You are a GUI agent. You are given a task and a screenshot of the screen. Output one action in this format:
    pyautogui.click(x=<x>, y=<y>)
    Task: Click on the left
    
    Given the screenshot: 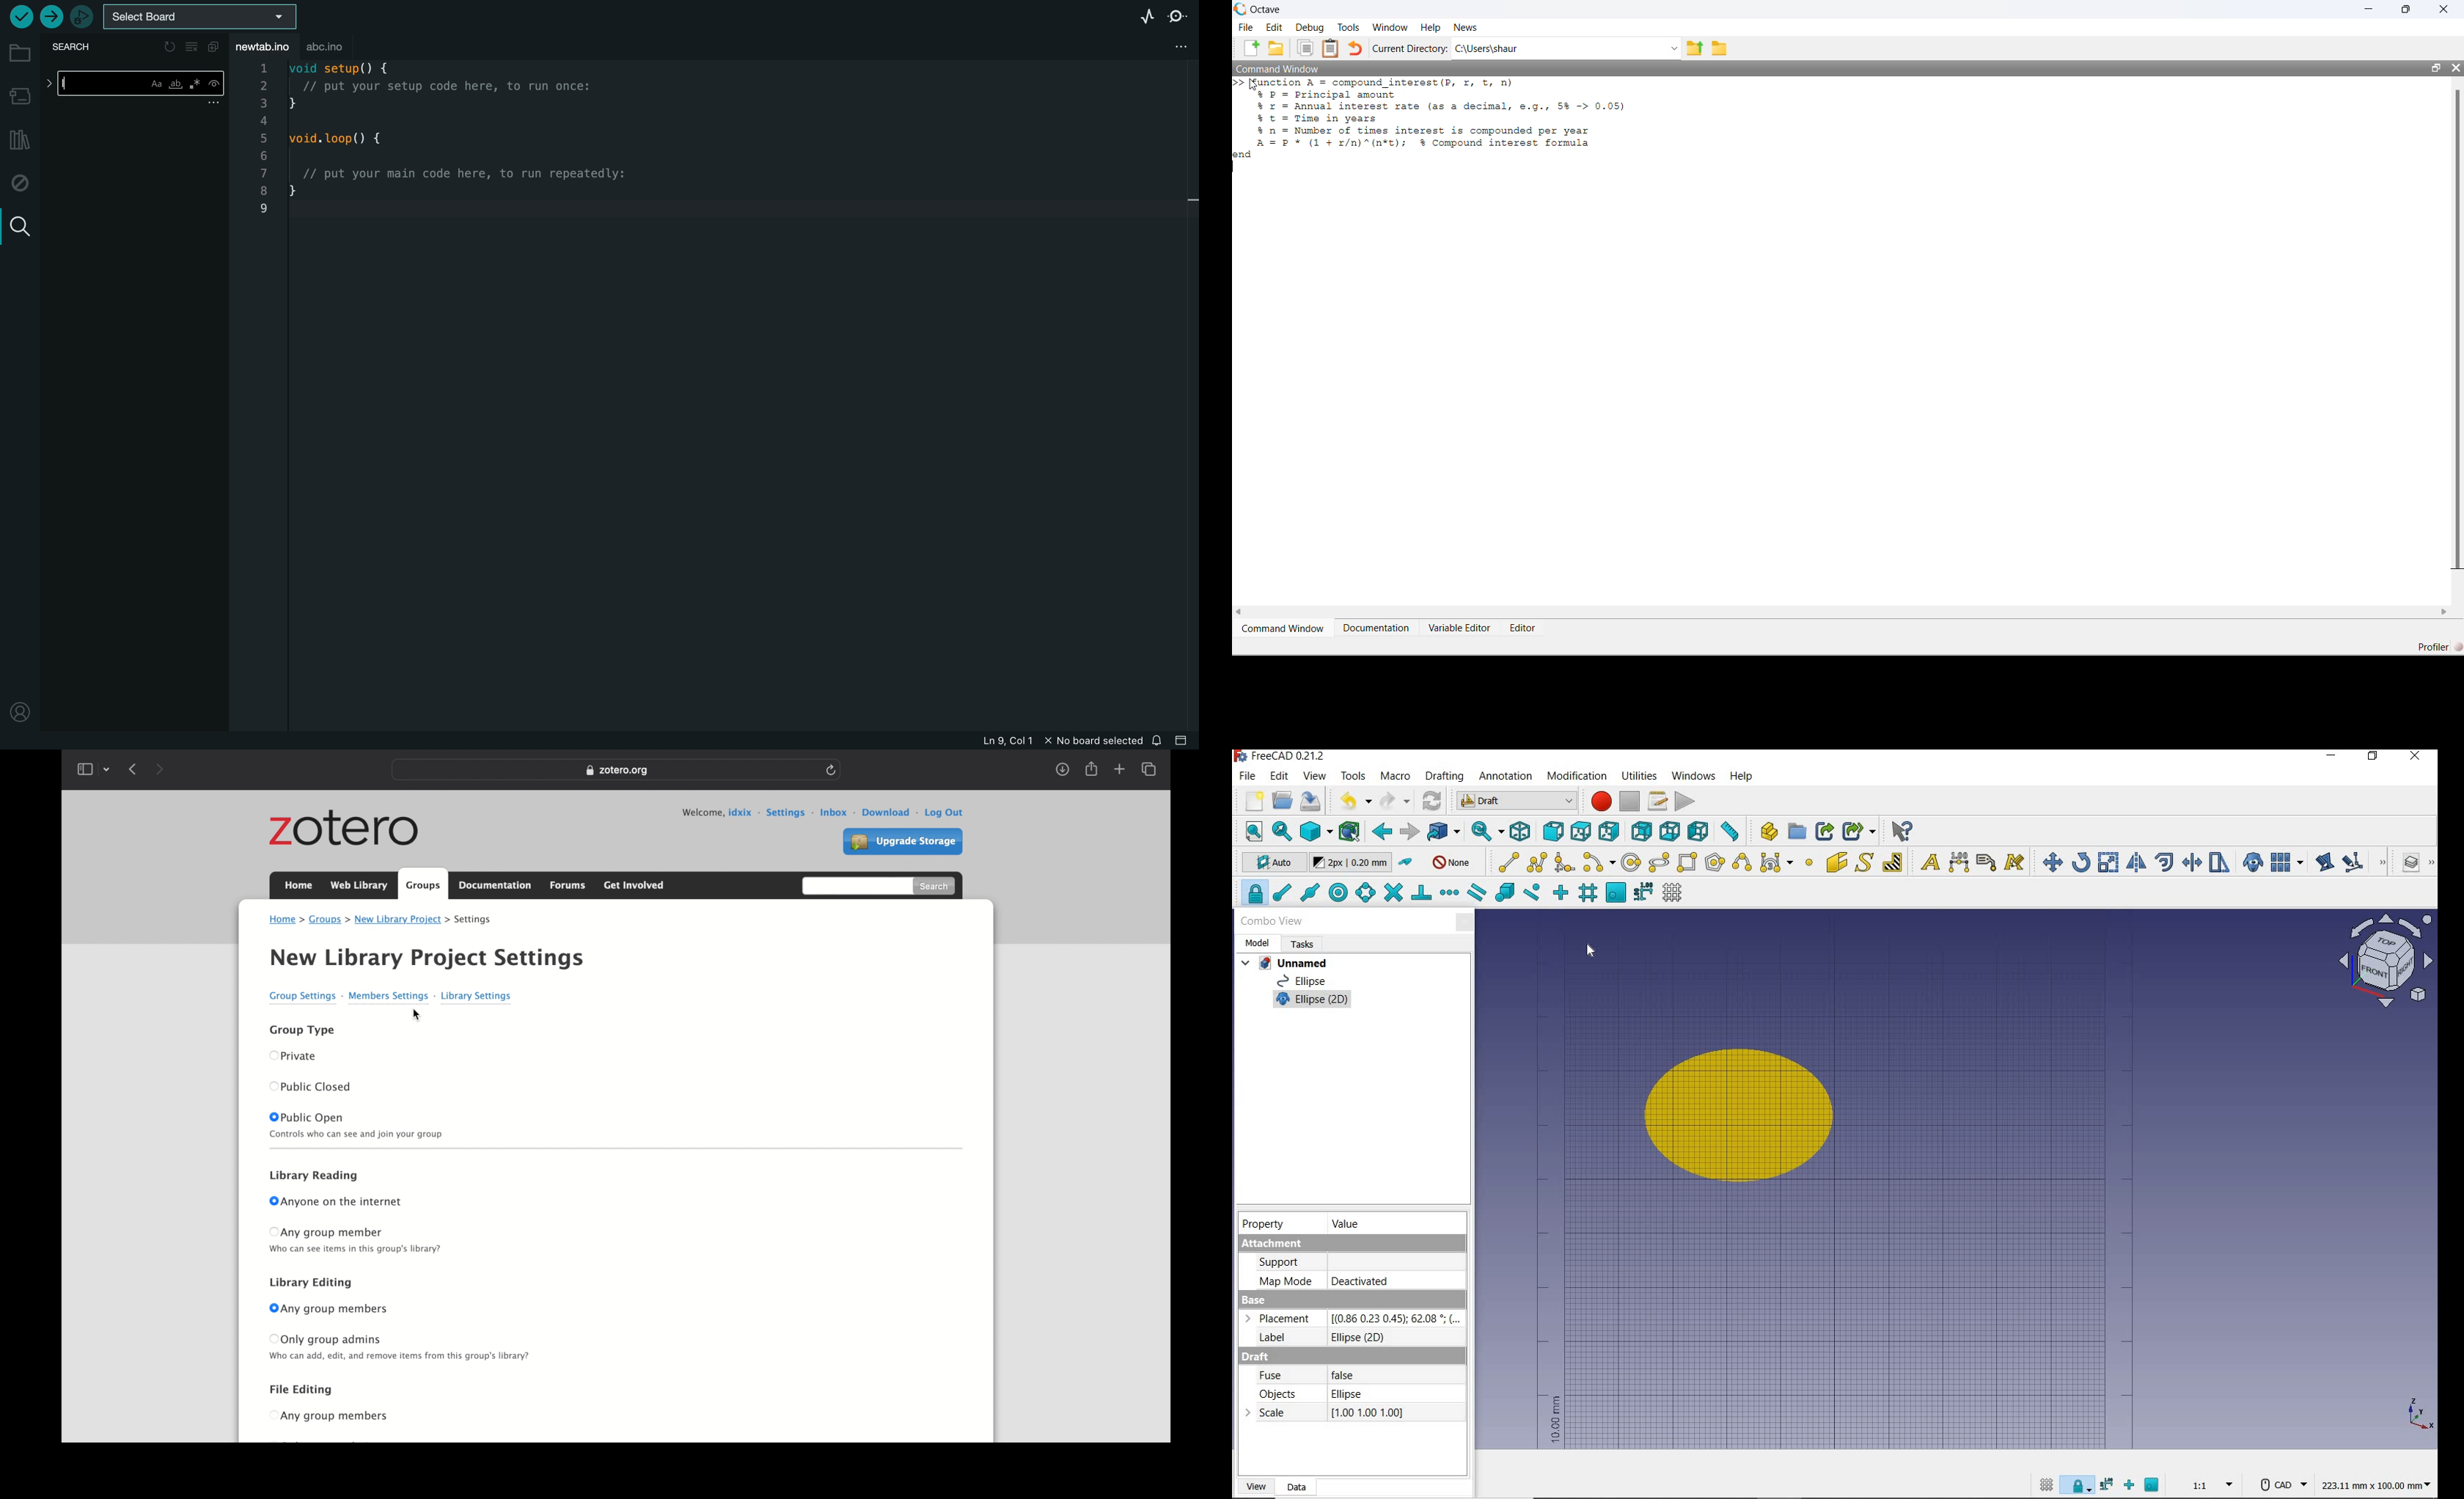 What is the action you would take?
    pyautogui.click(x=1697, y=833)
    